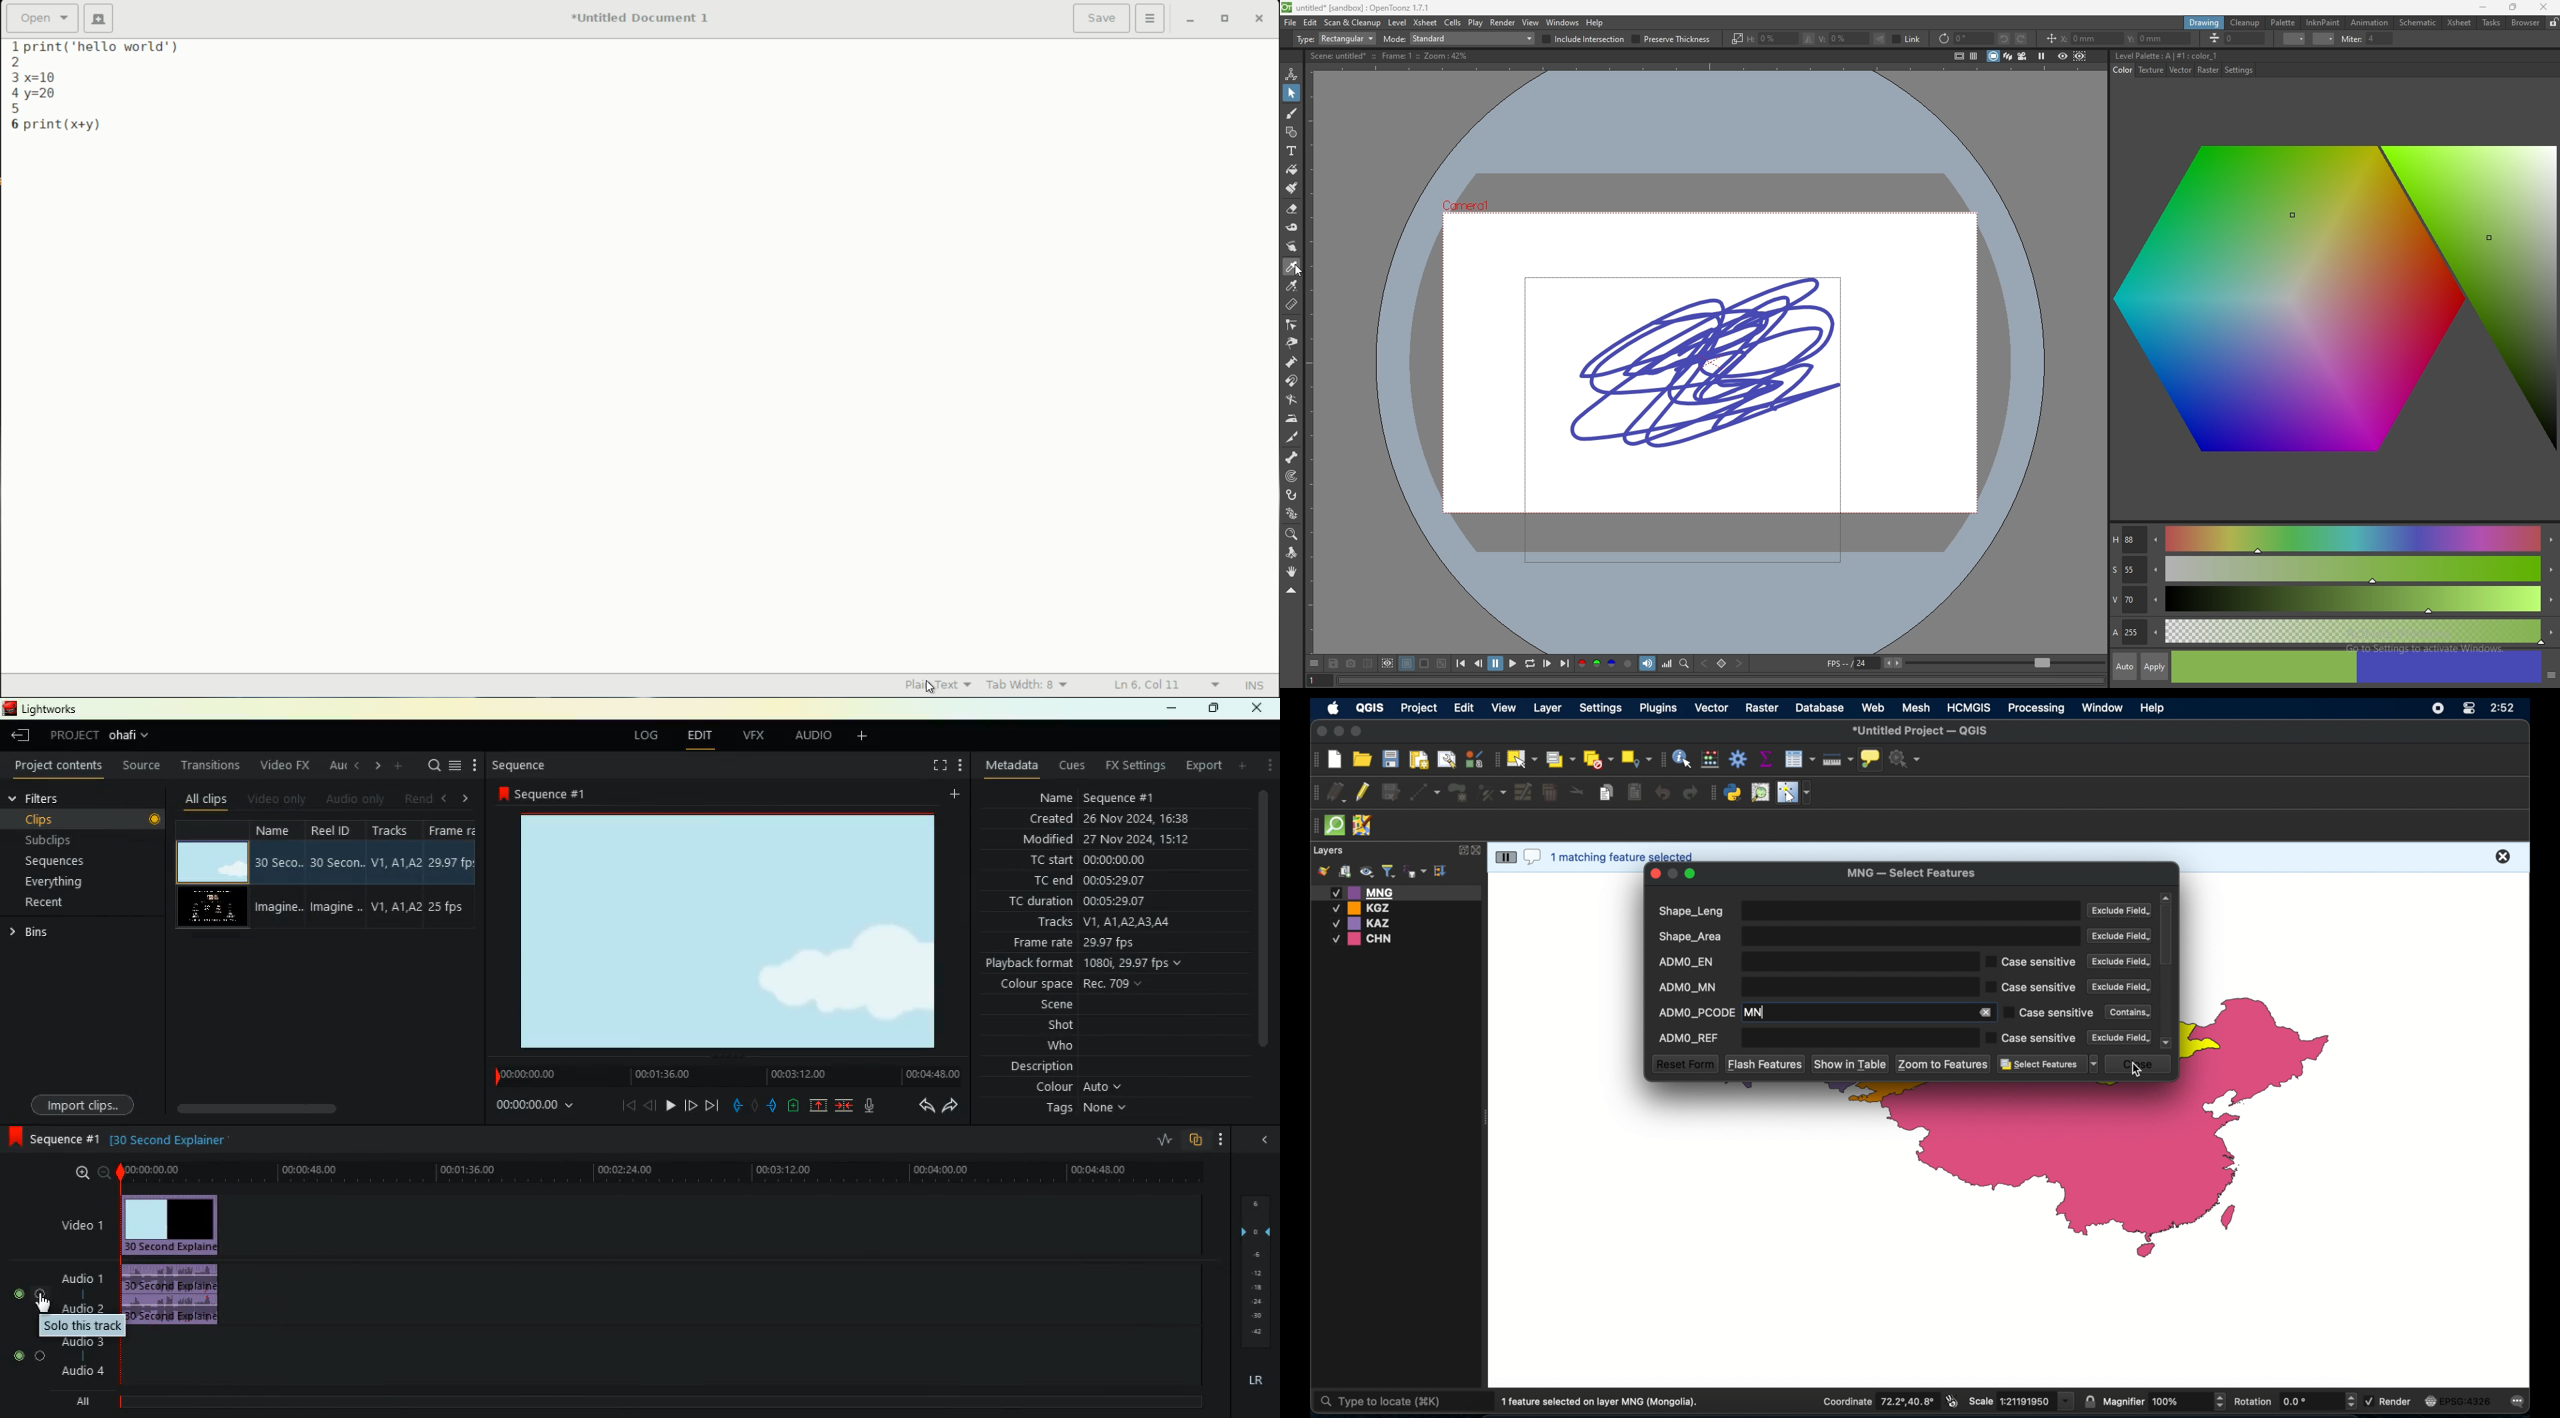 The image size is (2576, 1428). What do you see at coordinates (1292, 209) in the screenshot?
I see `eraser tool` at bounding box center [1292, 209].